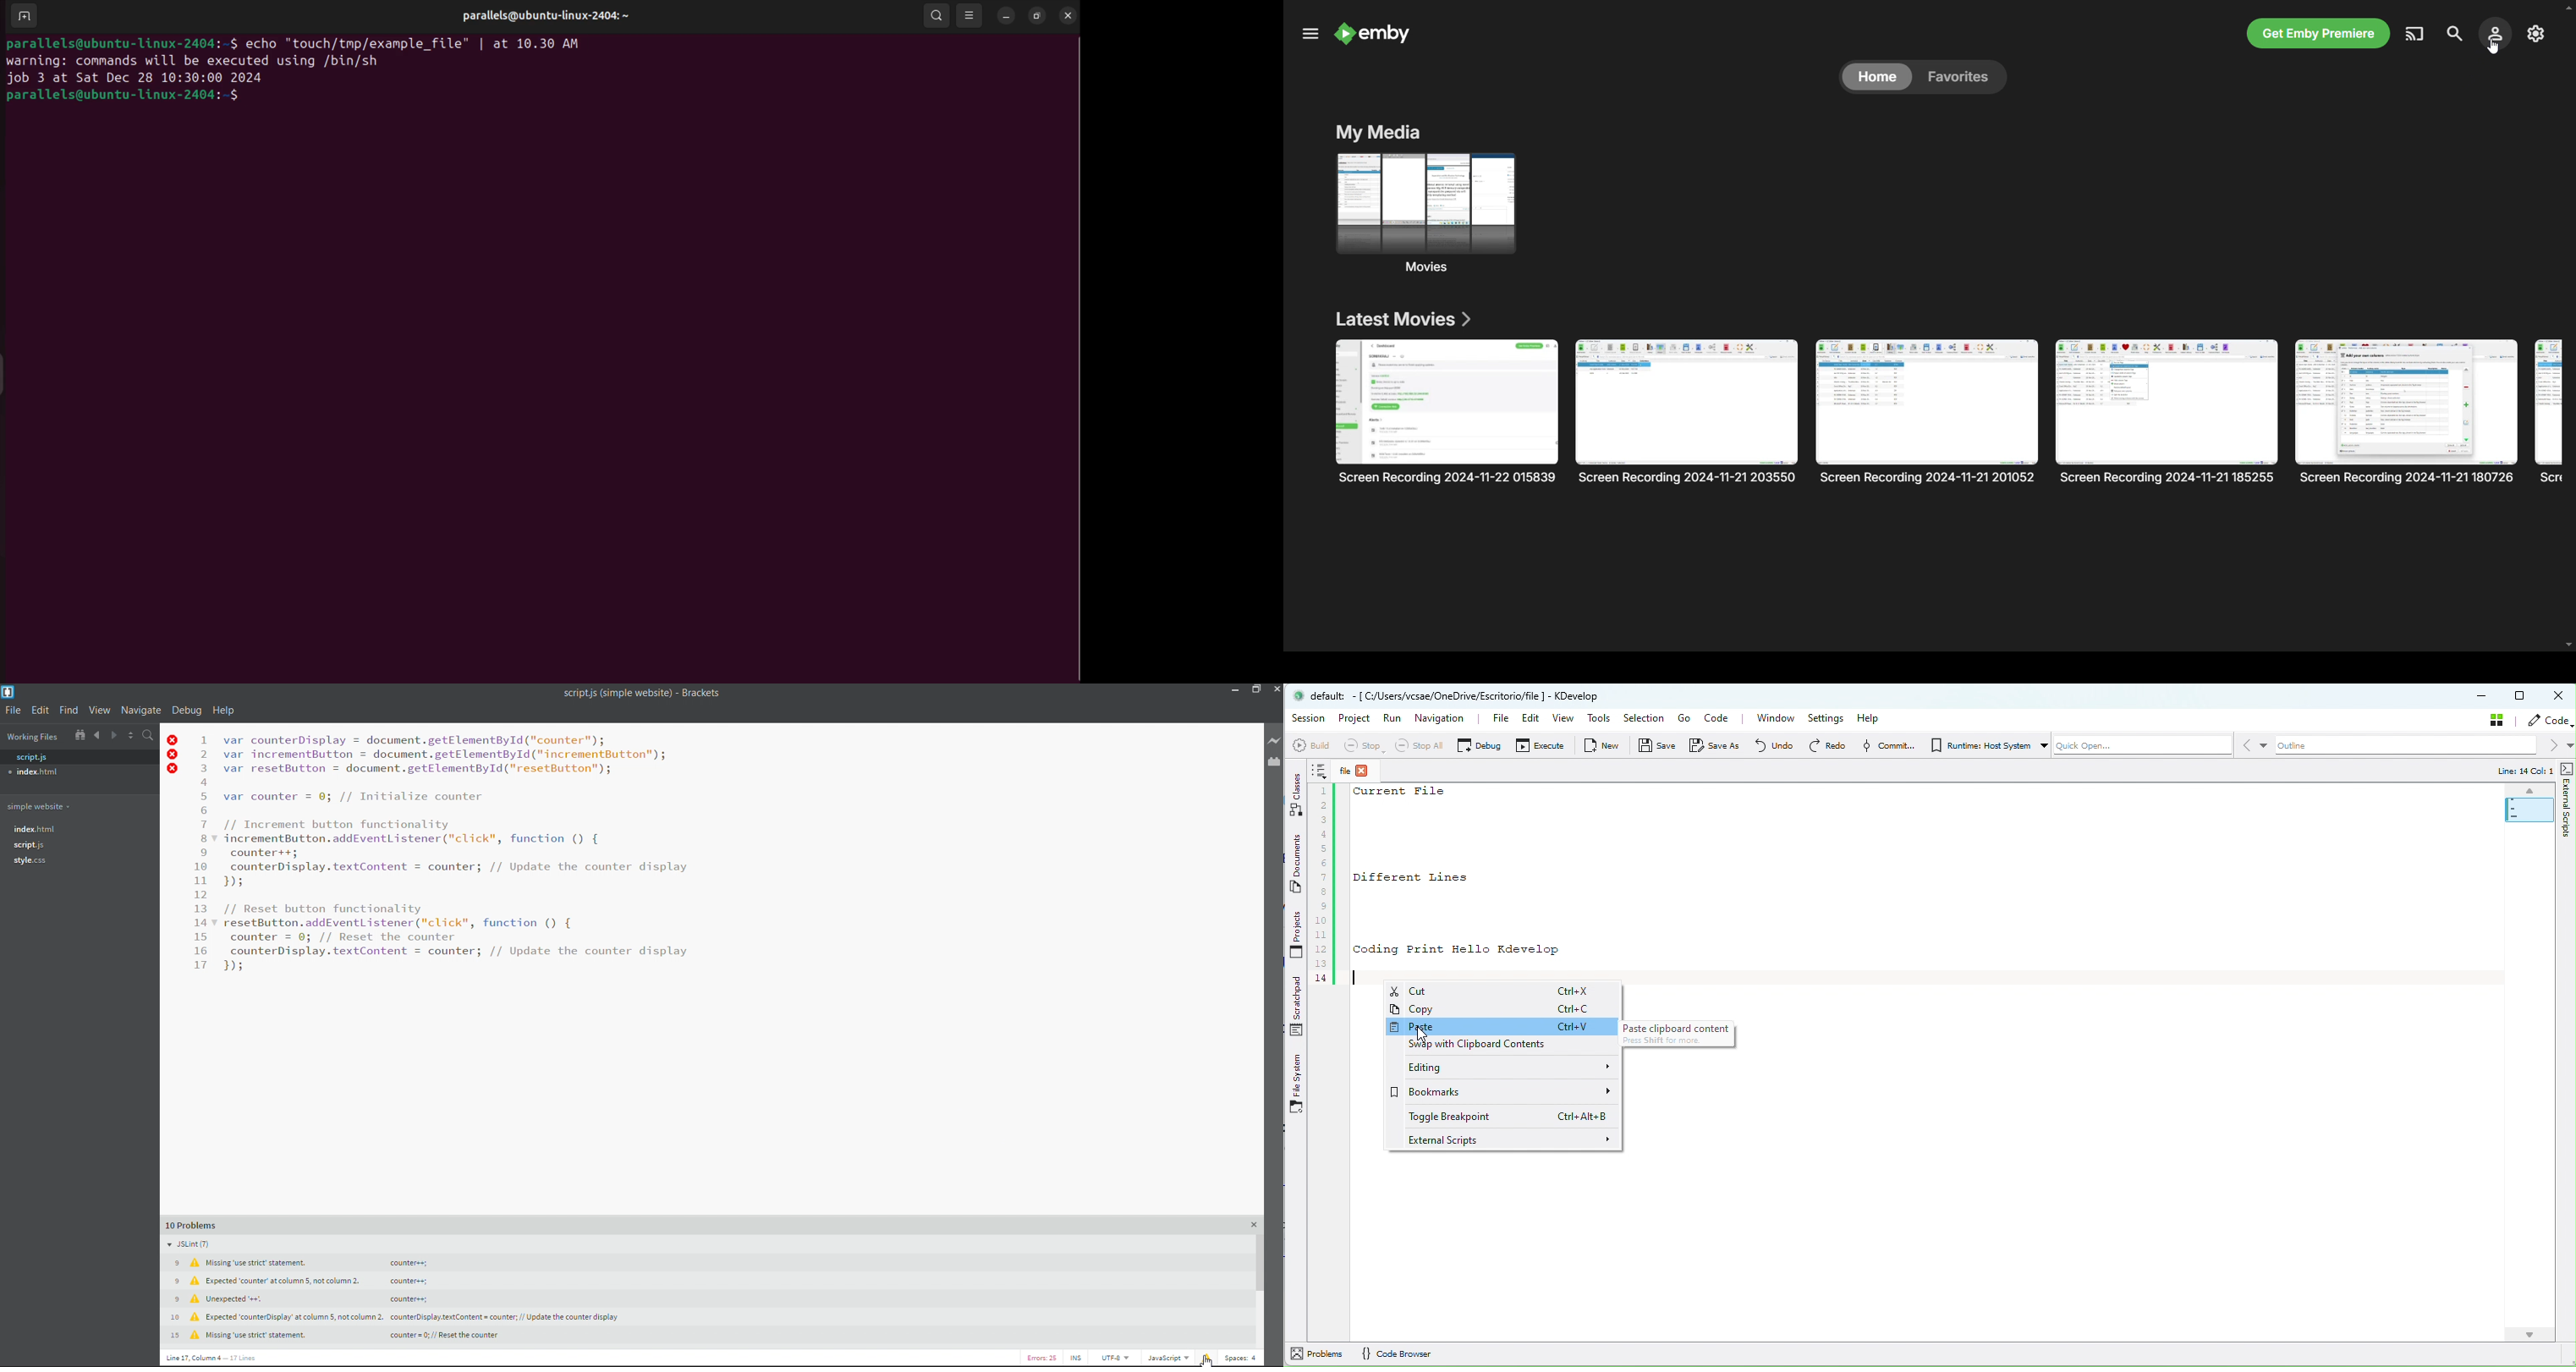  What do you see at coordinates (131, 736) in the screenshot?
I see `split code editor horizontally/vertically` at bounding box center [131, 736].